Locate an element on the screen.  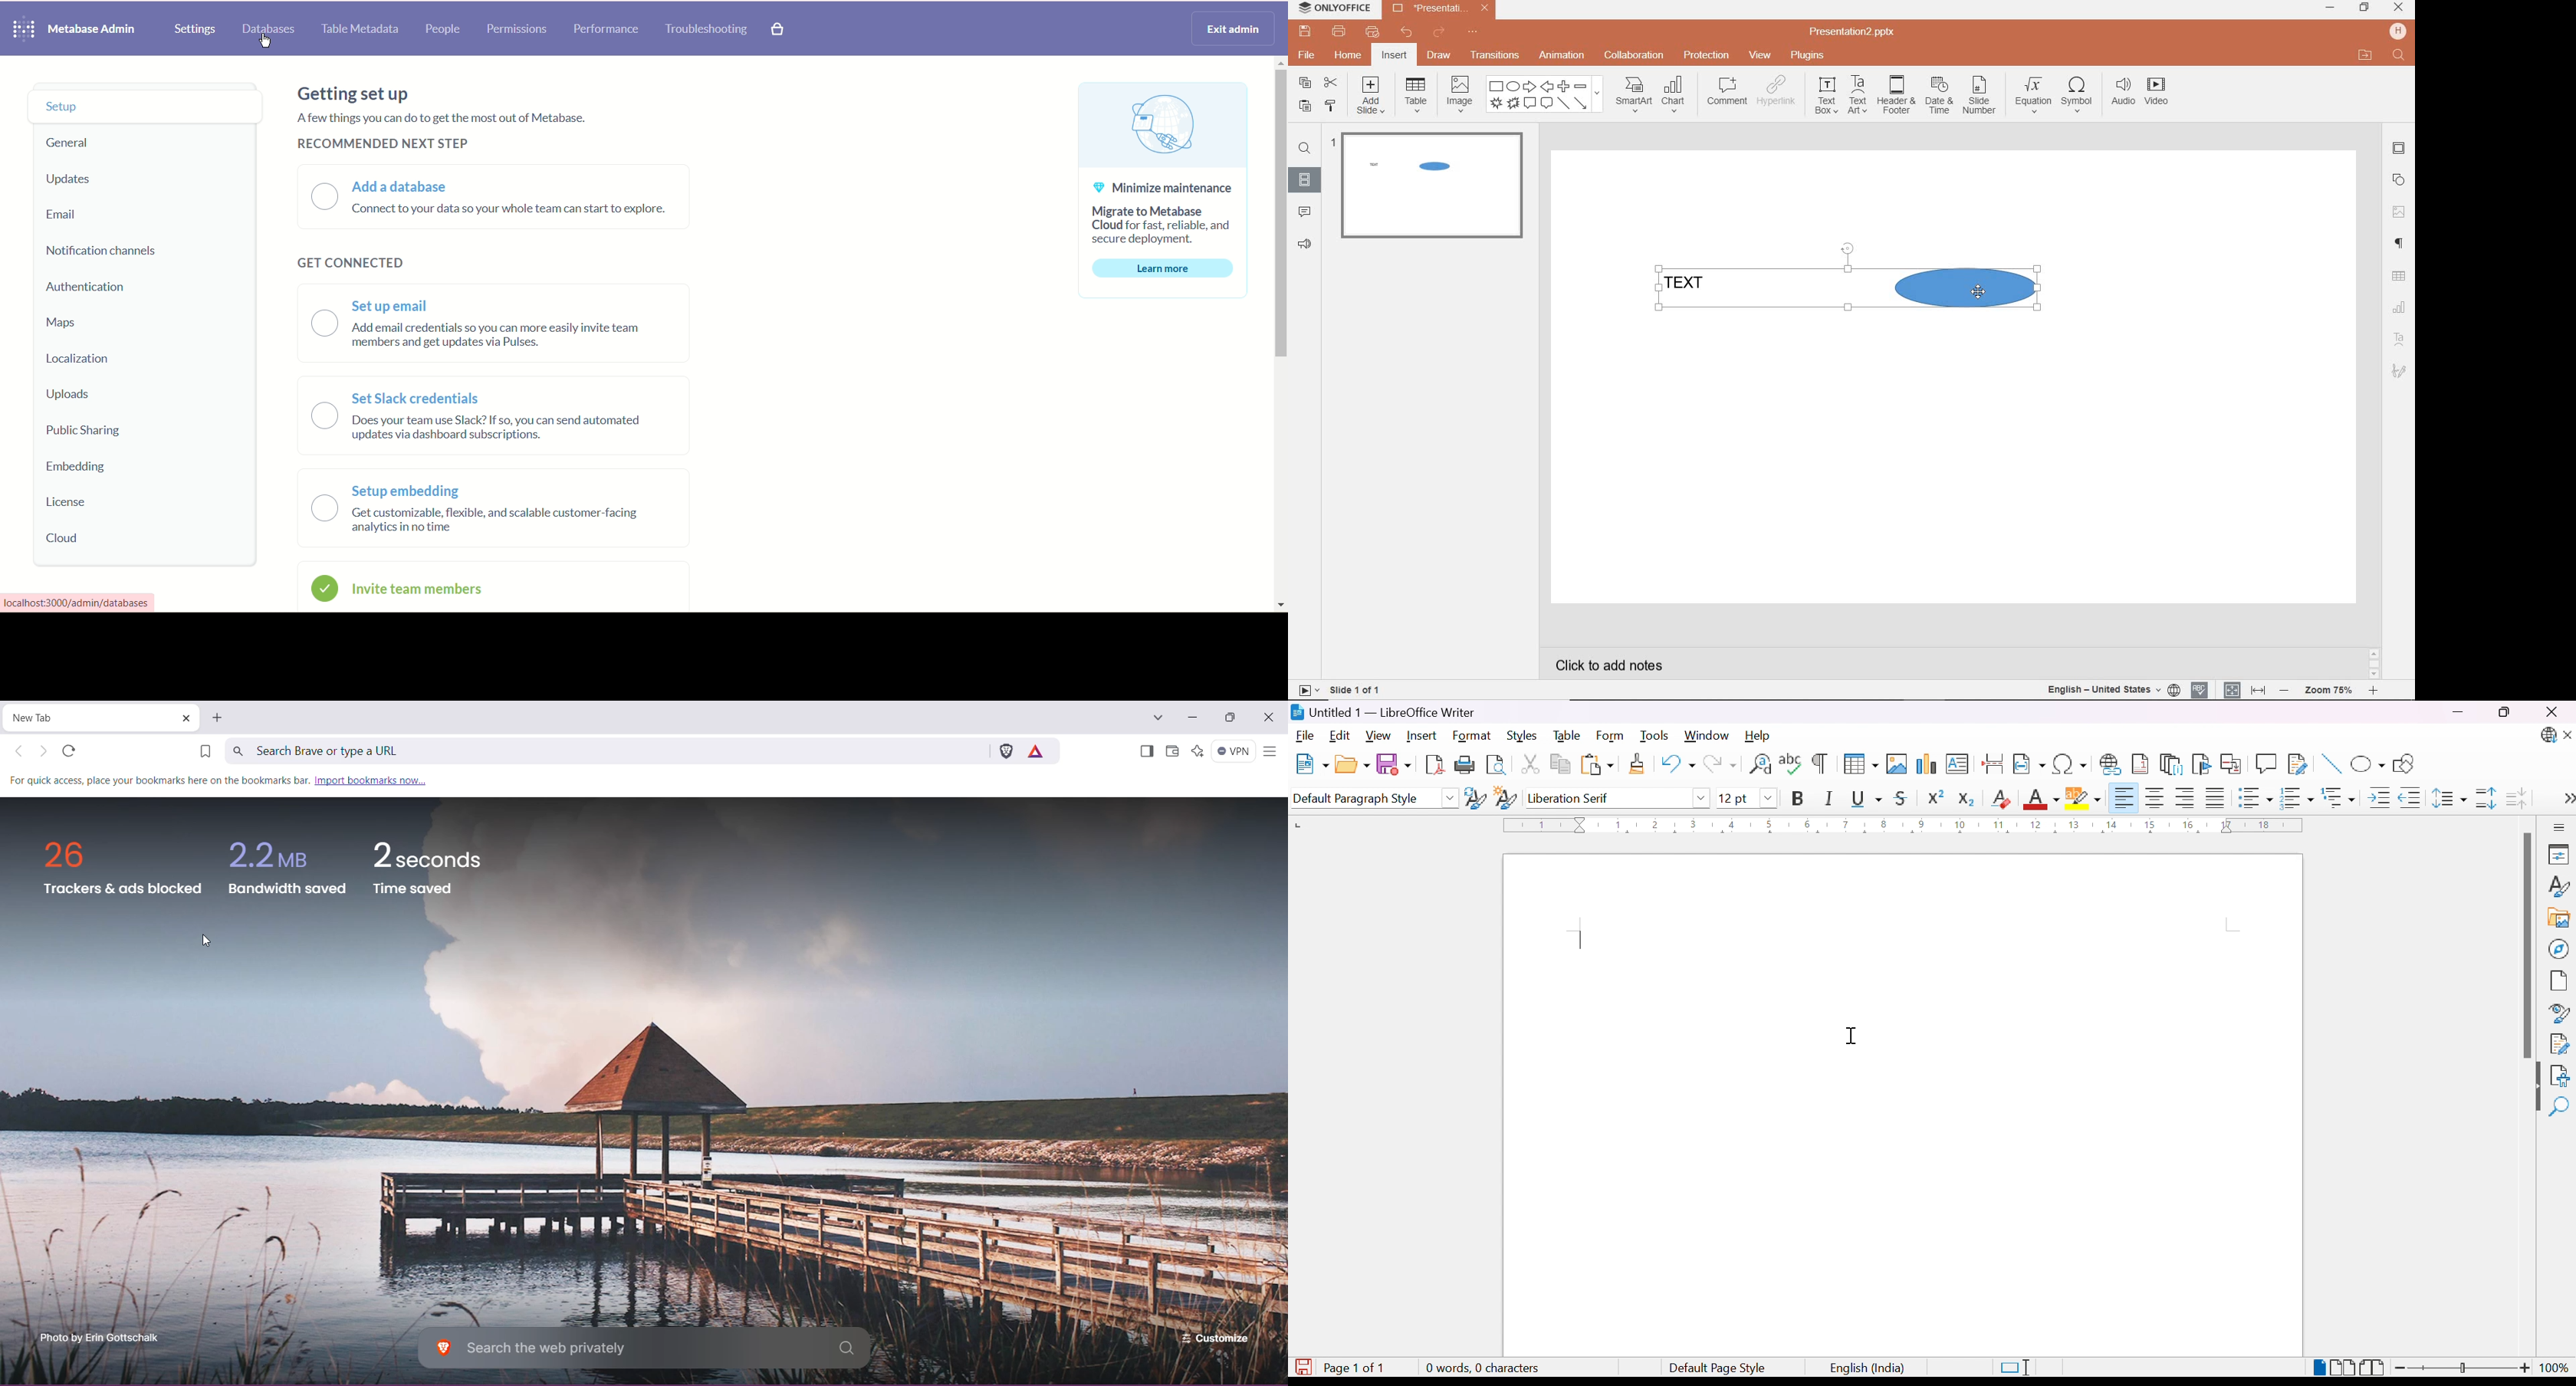
slide number is located at coordinates (1979, 97).